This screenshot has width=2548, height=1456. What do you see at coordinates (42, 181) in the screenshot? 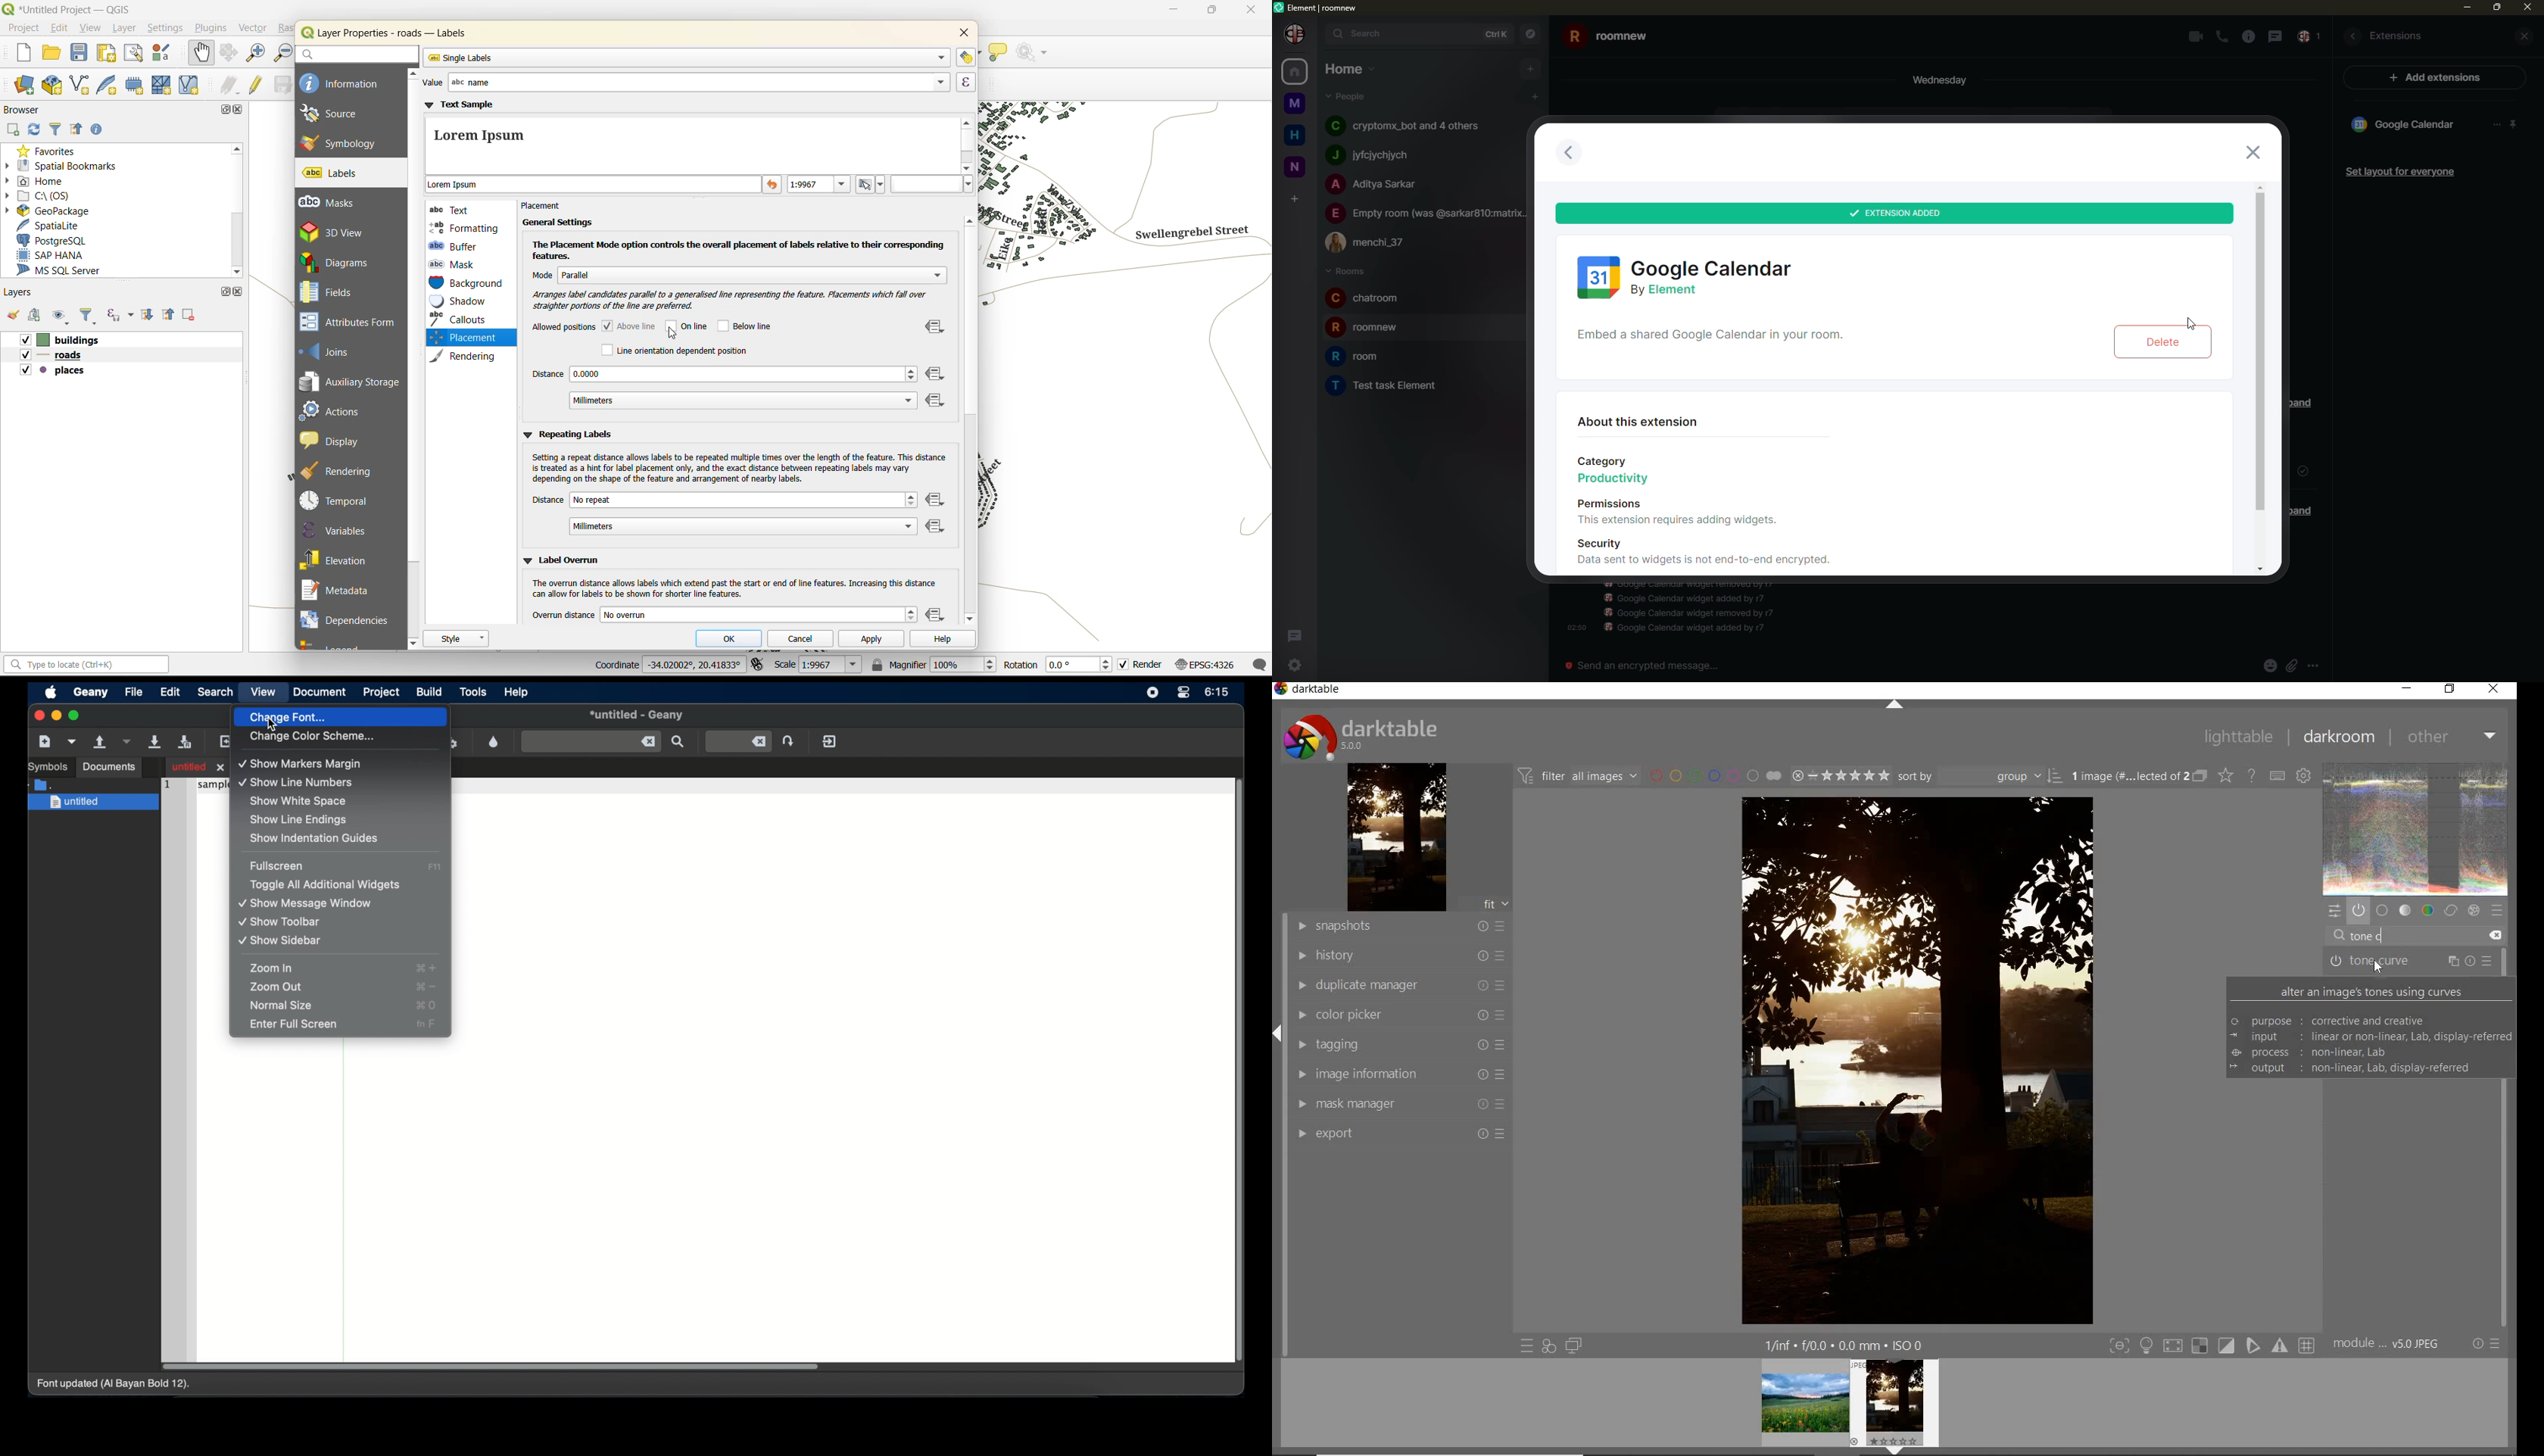
I see `home` at bounding box center [42, 181].